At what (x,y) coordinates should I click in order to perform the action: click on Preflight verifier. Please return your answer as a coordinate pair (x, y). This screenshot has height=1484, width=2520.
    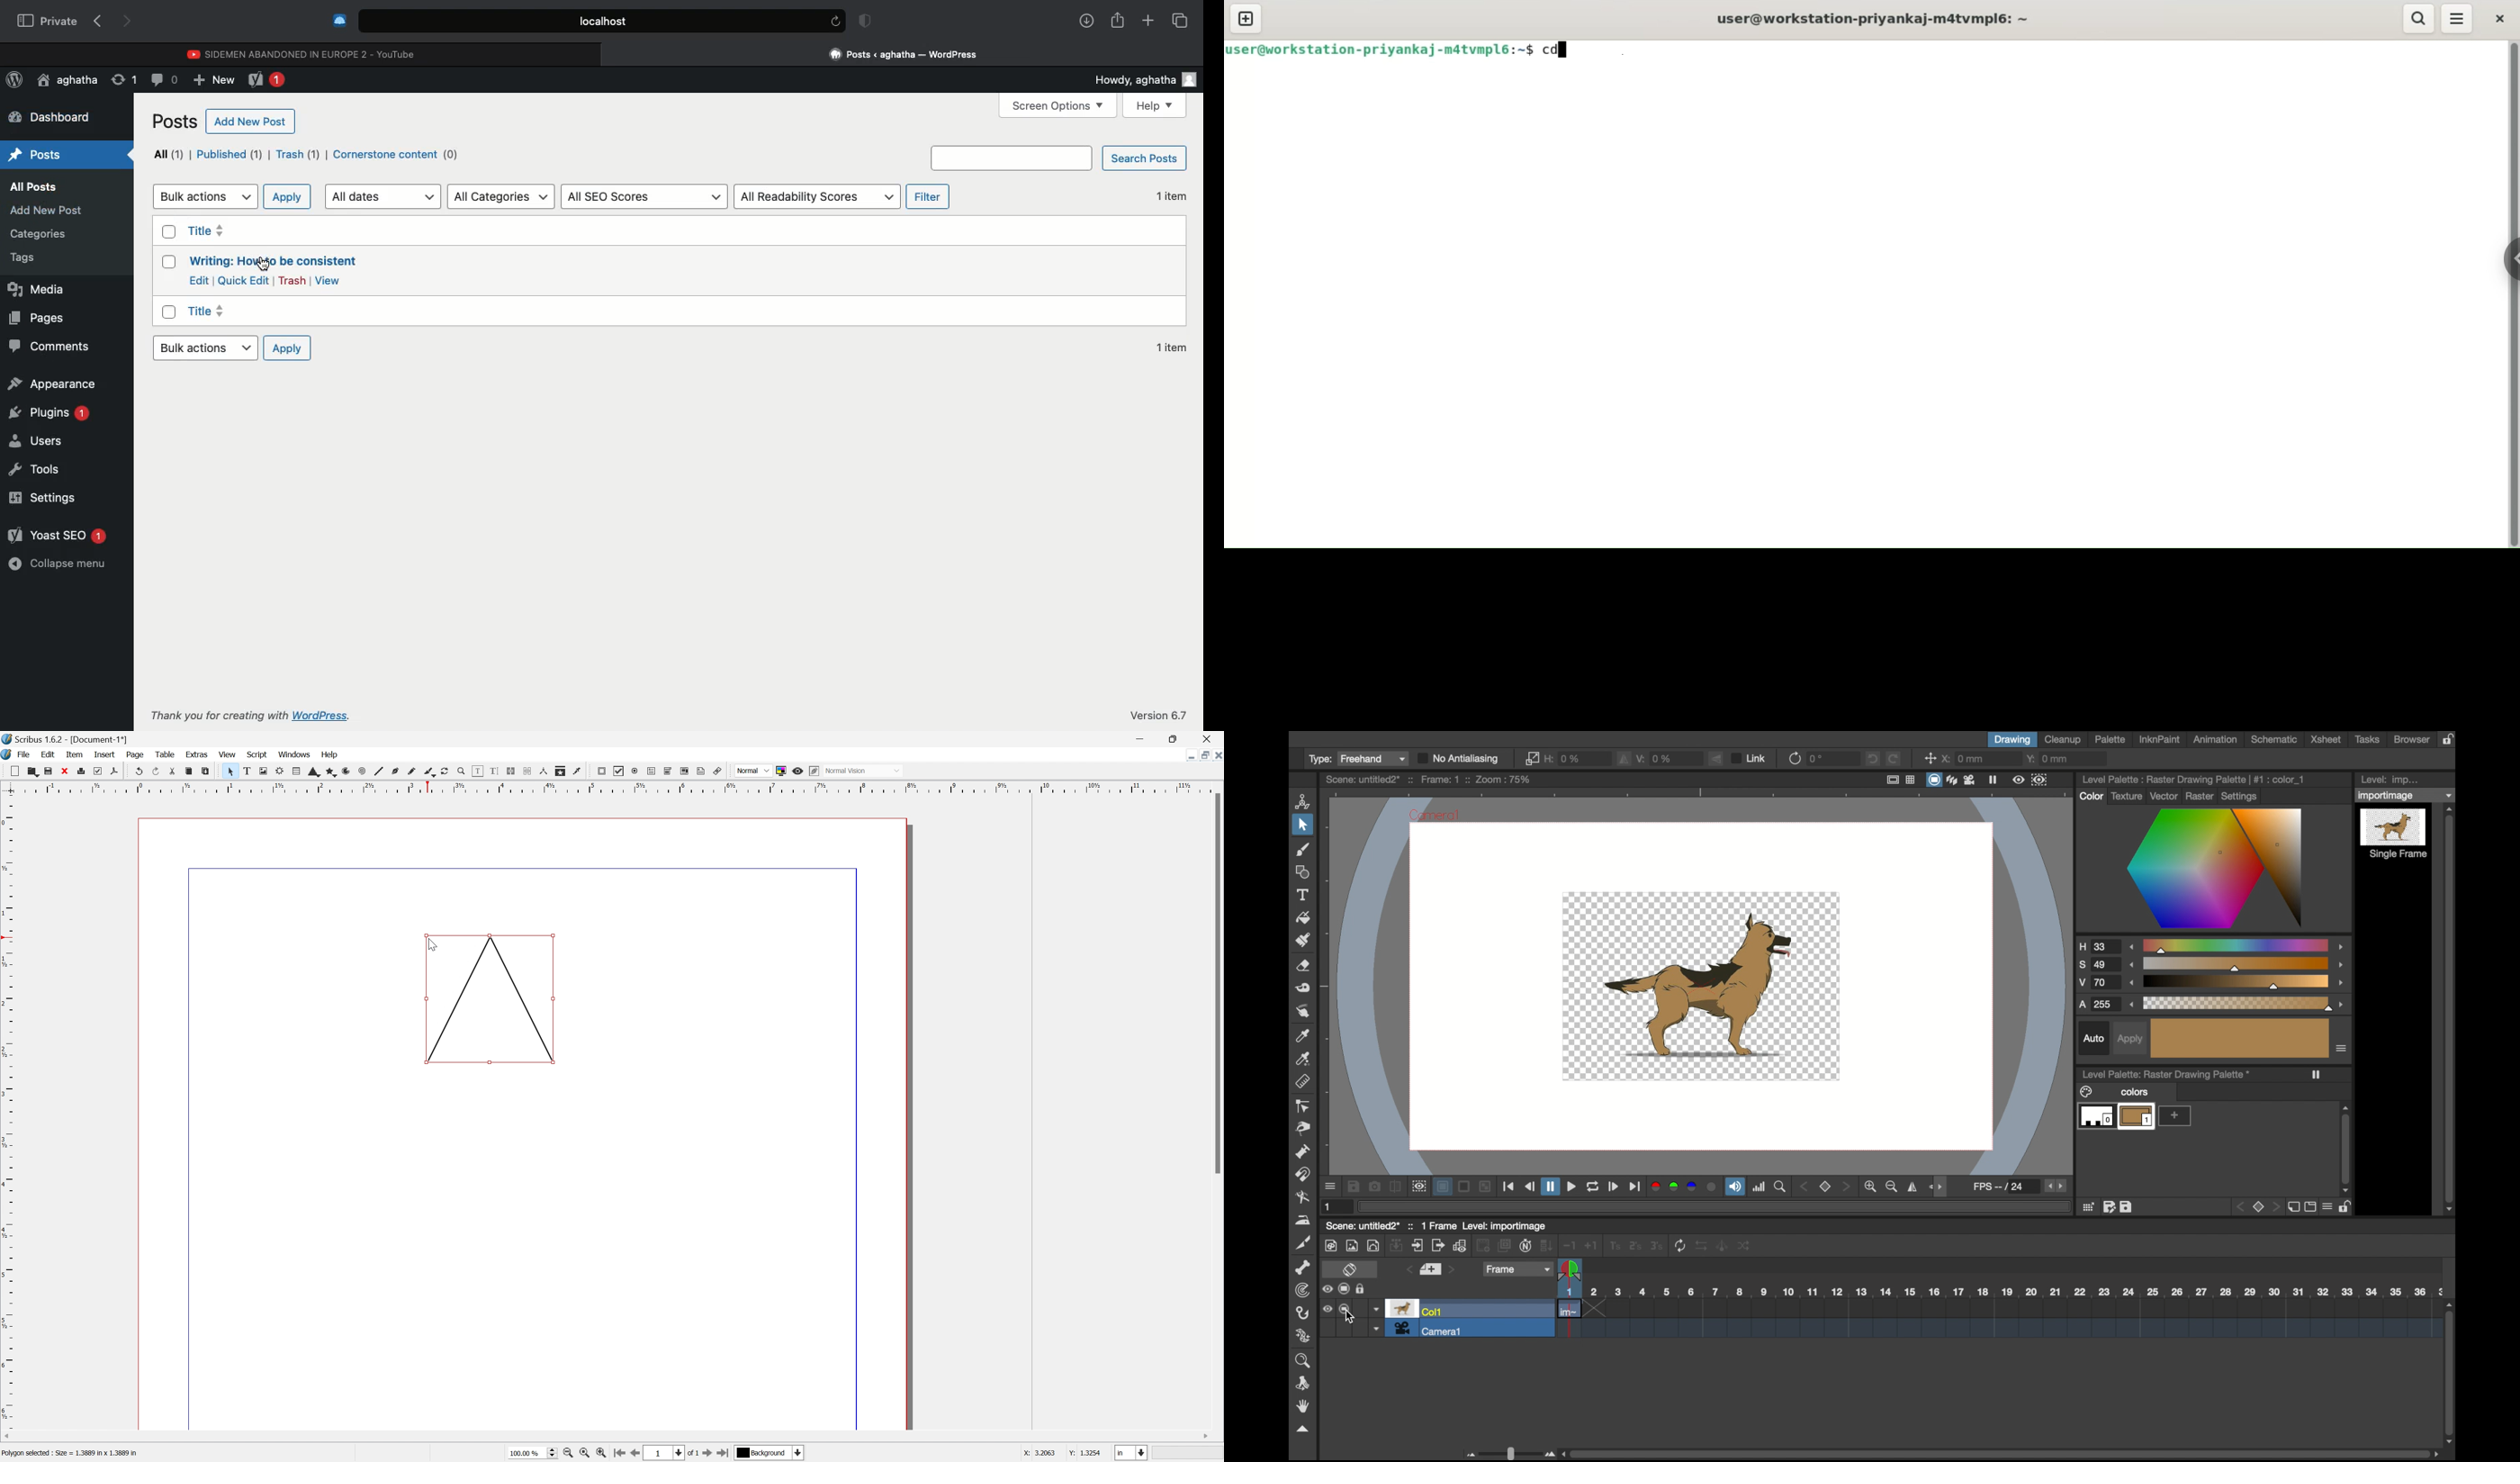
    Looking at the image, I should click on (97, 771).